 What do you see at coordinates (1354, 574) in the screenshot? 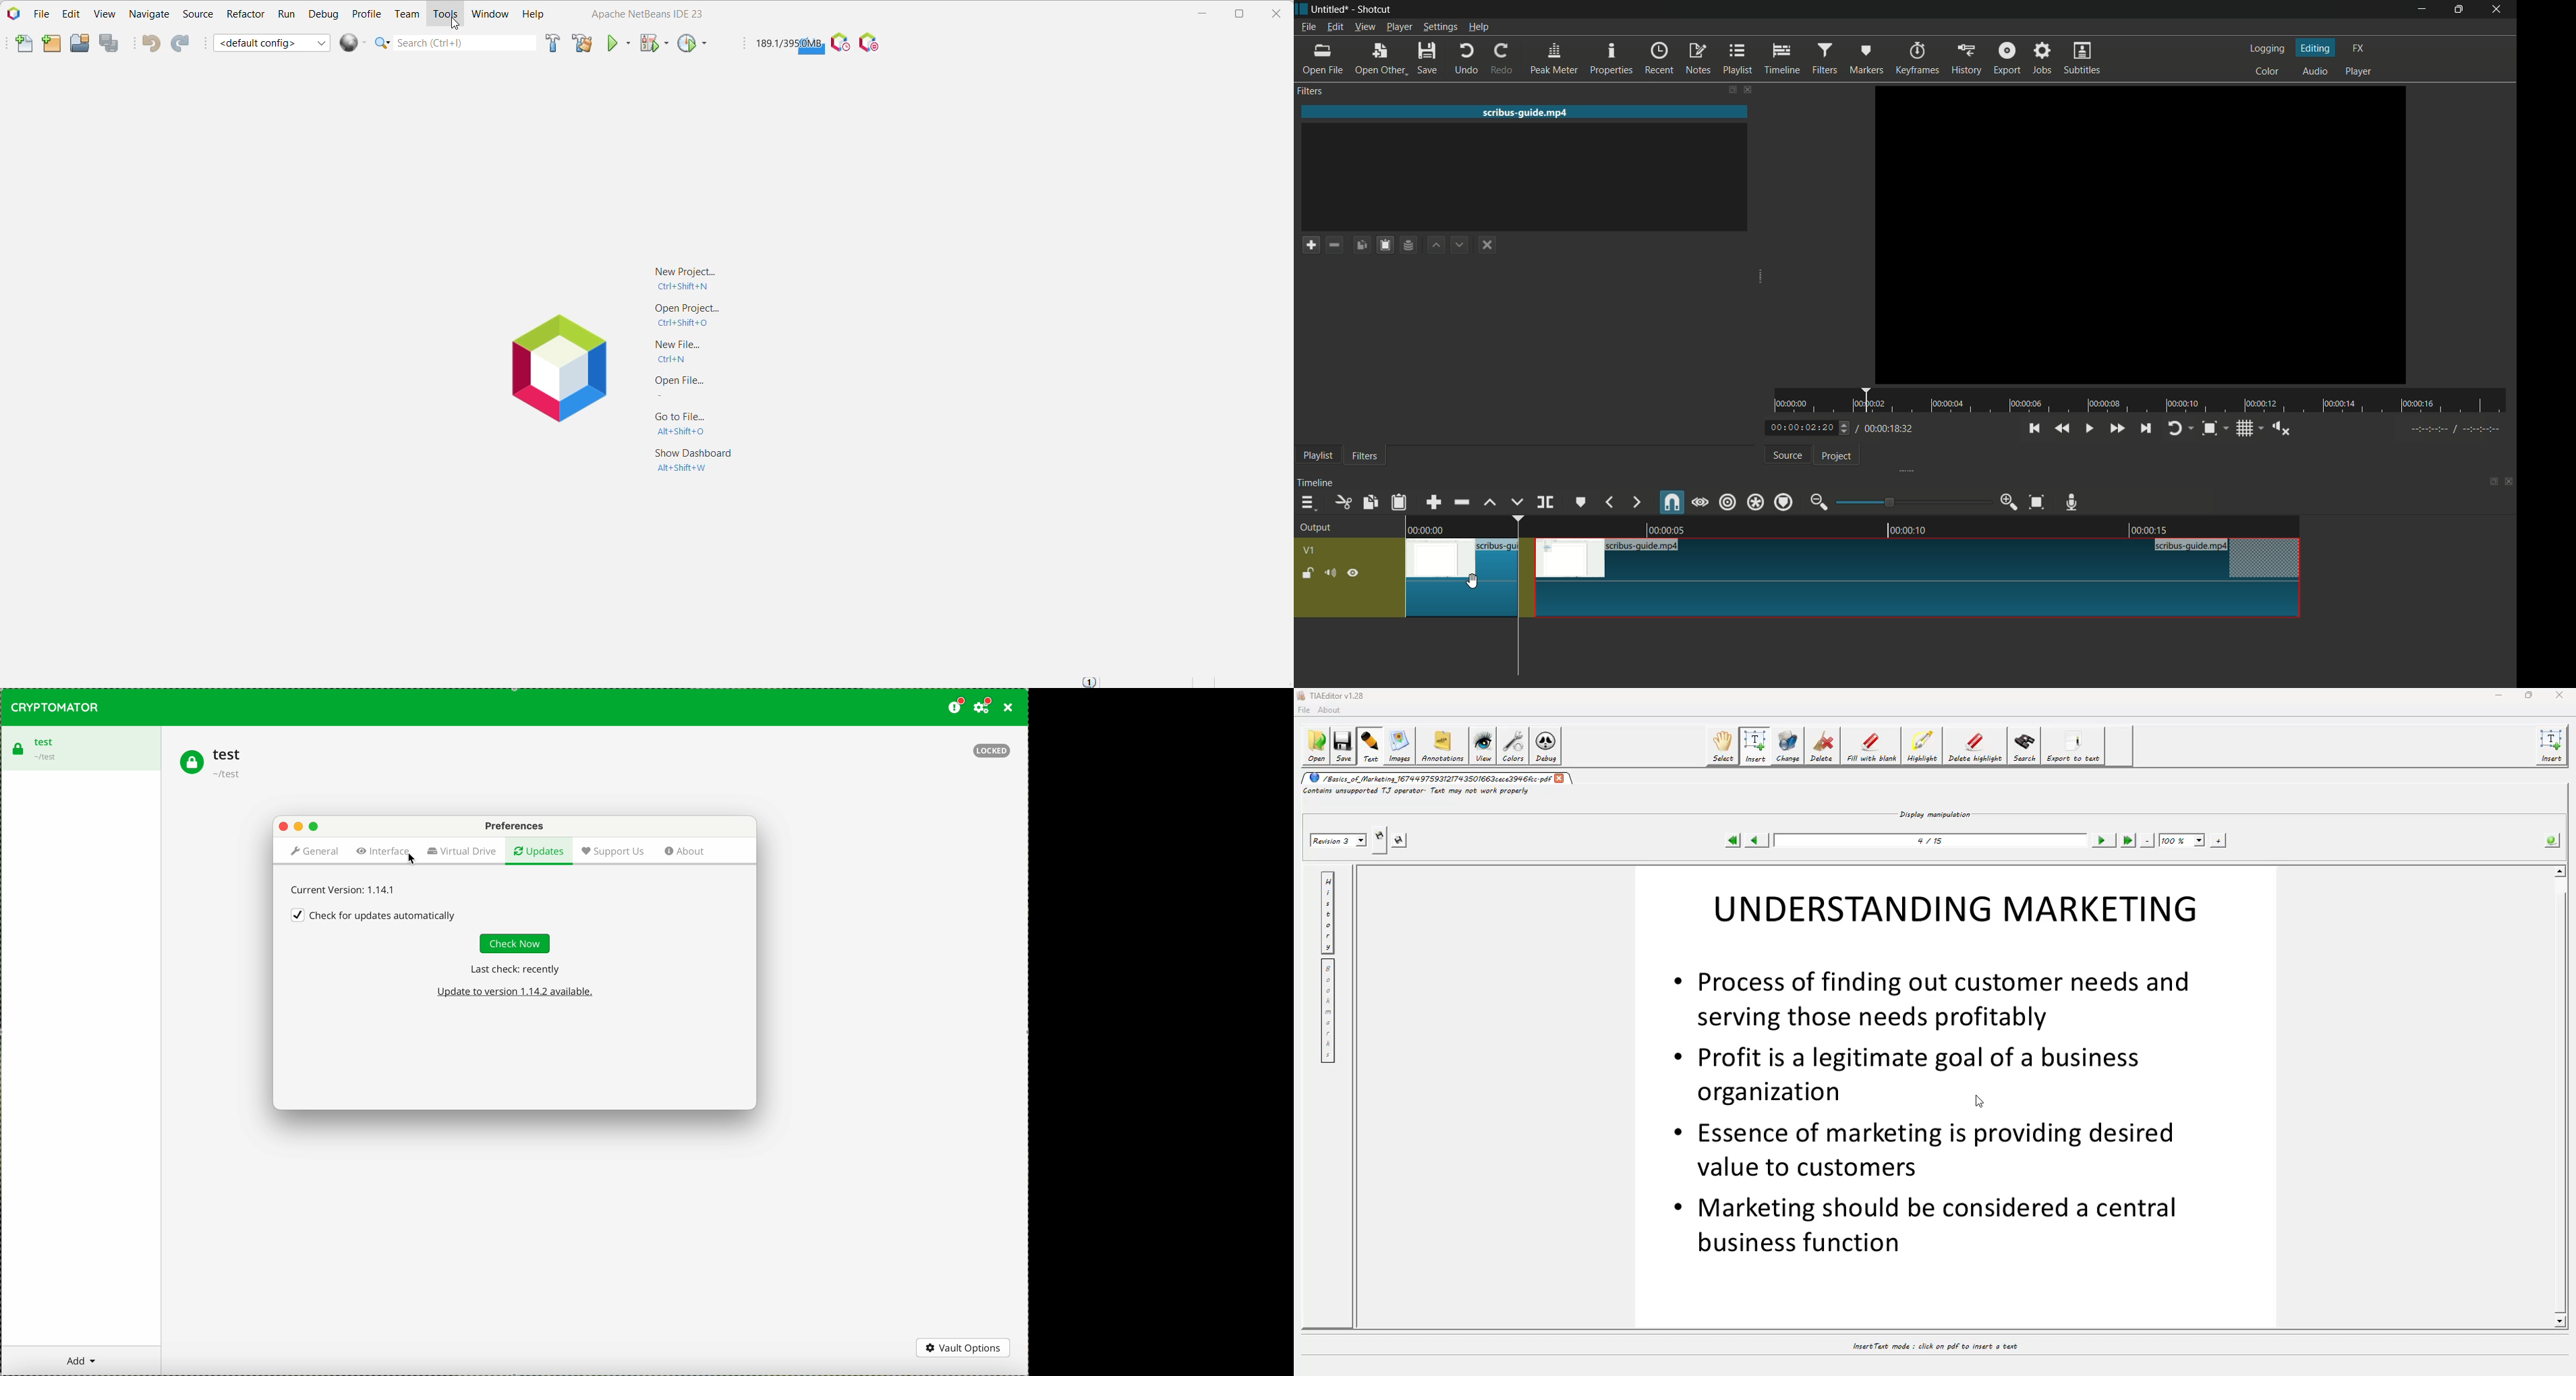
I see `hide` at bounding box center [1354, 574].